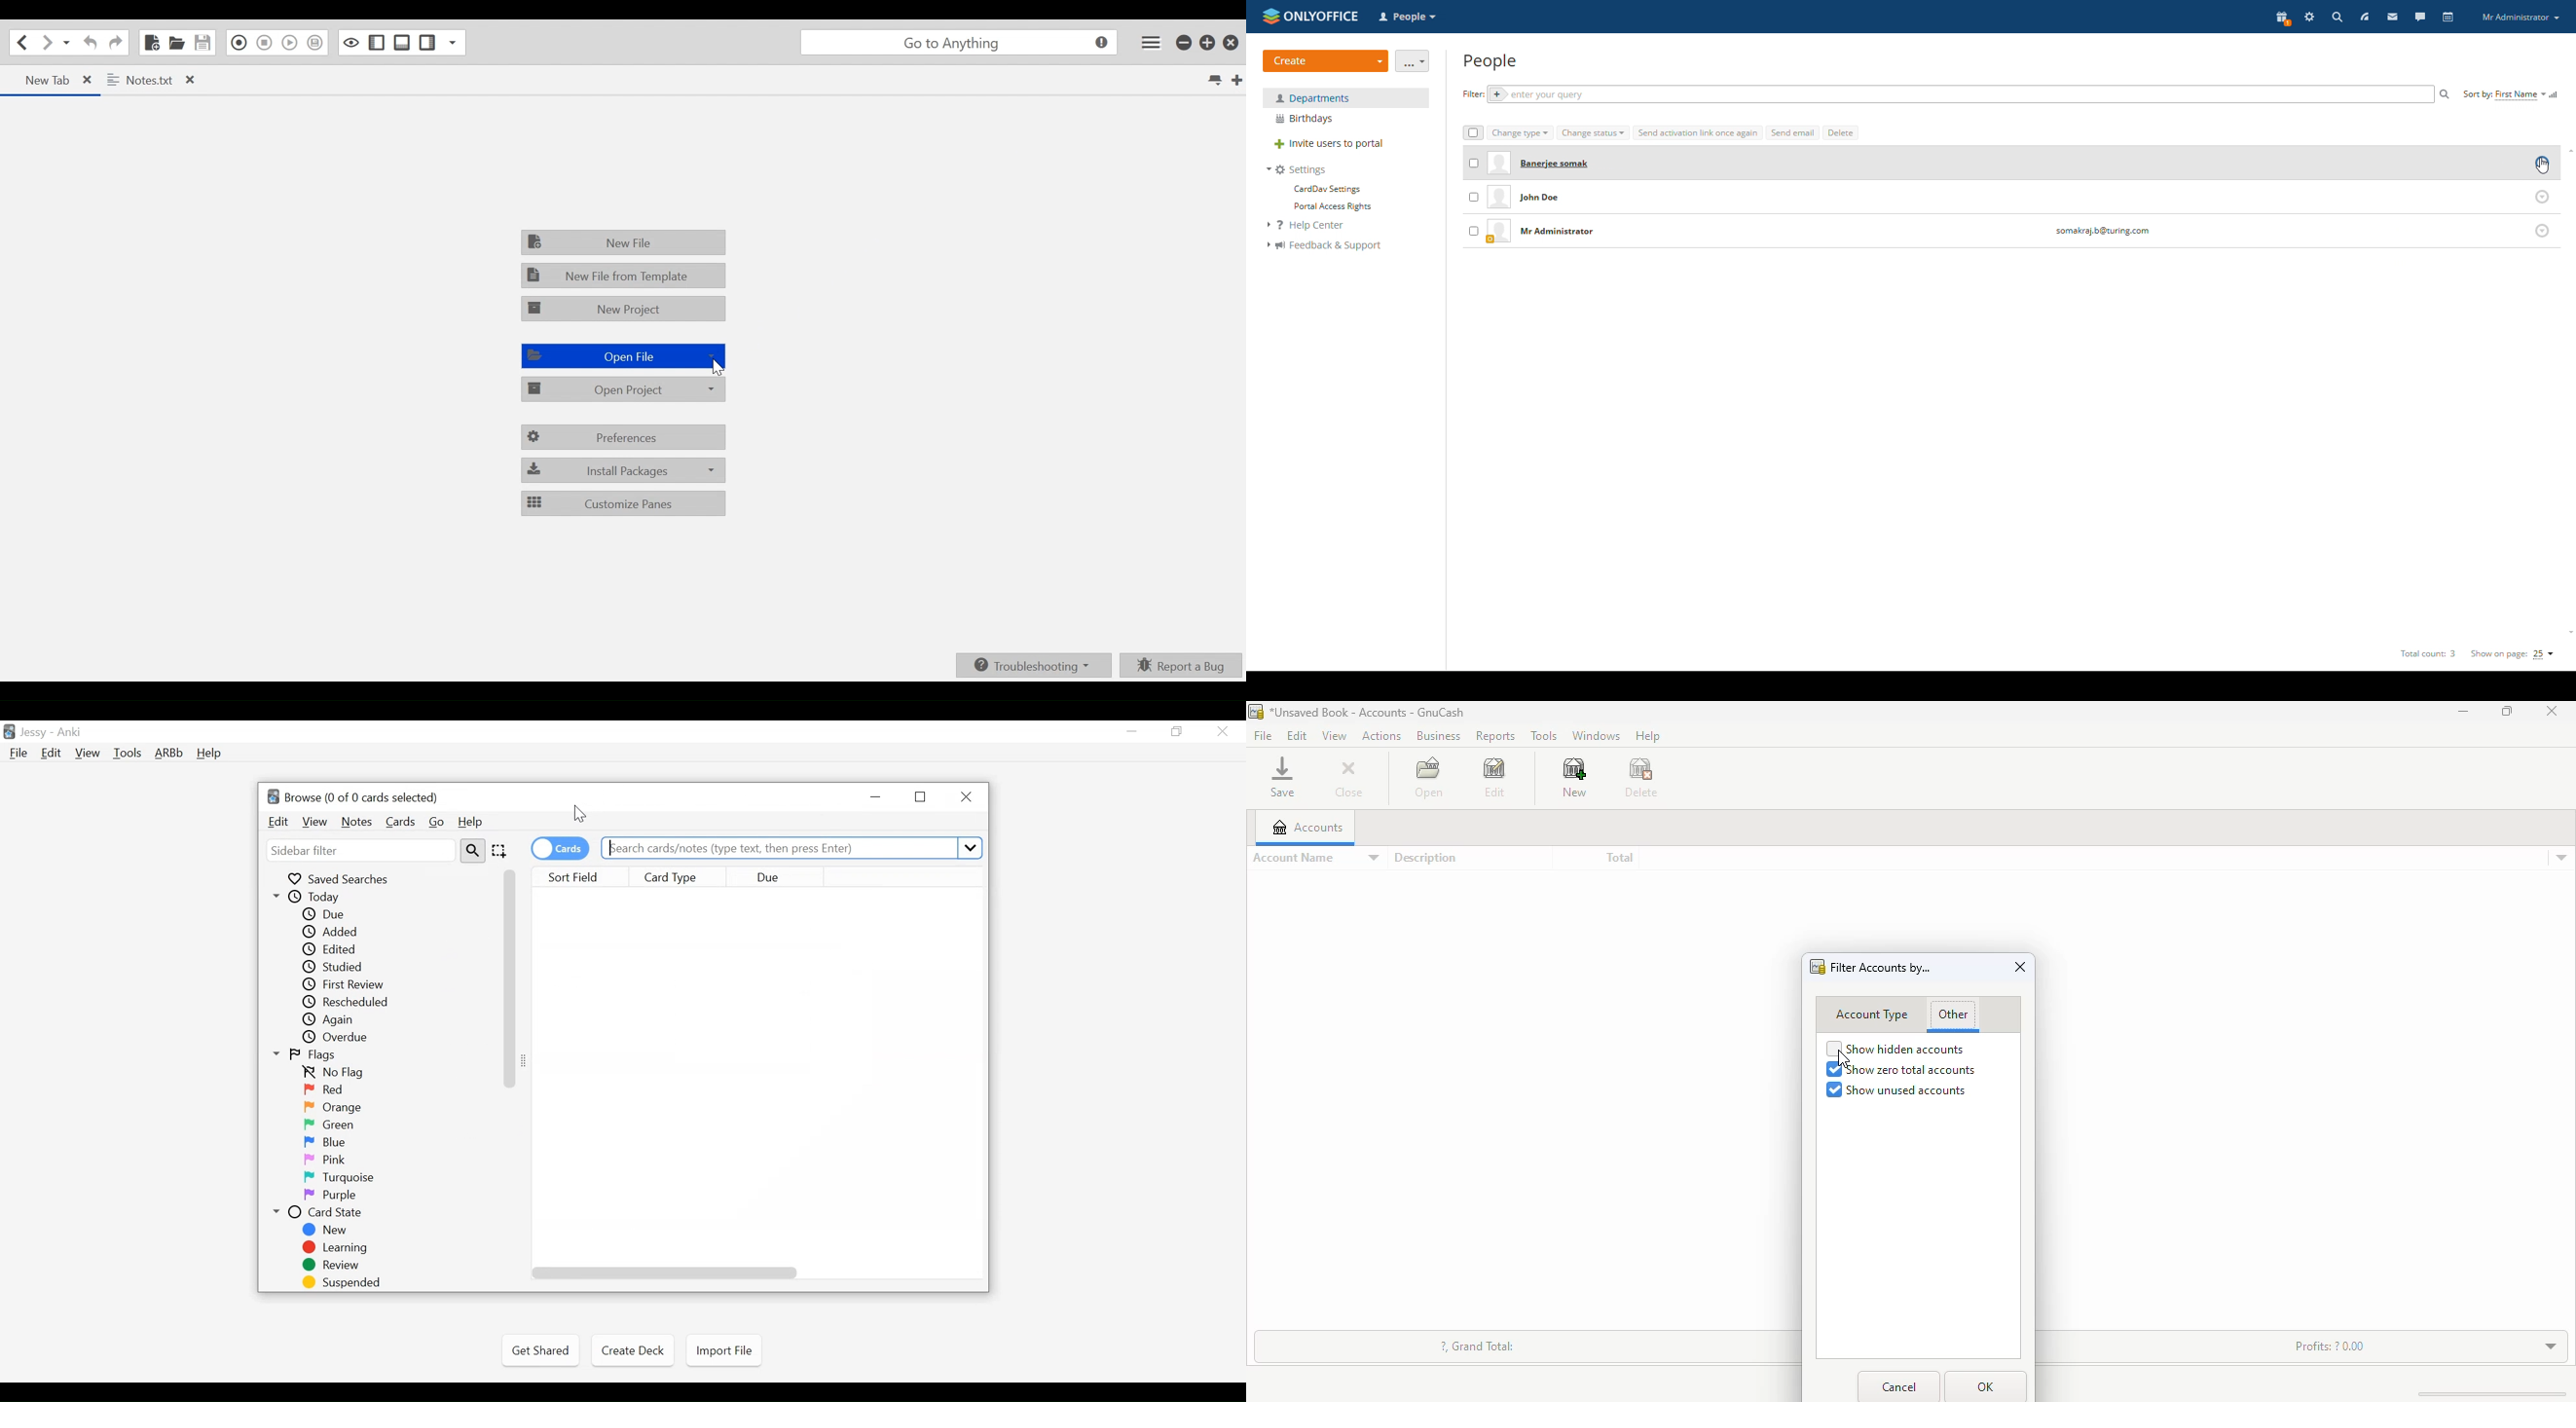 The image size is (2576, 1428). I want to click on actions, so click(1380, 734).